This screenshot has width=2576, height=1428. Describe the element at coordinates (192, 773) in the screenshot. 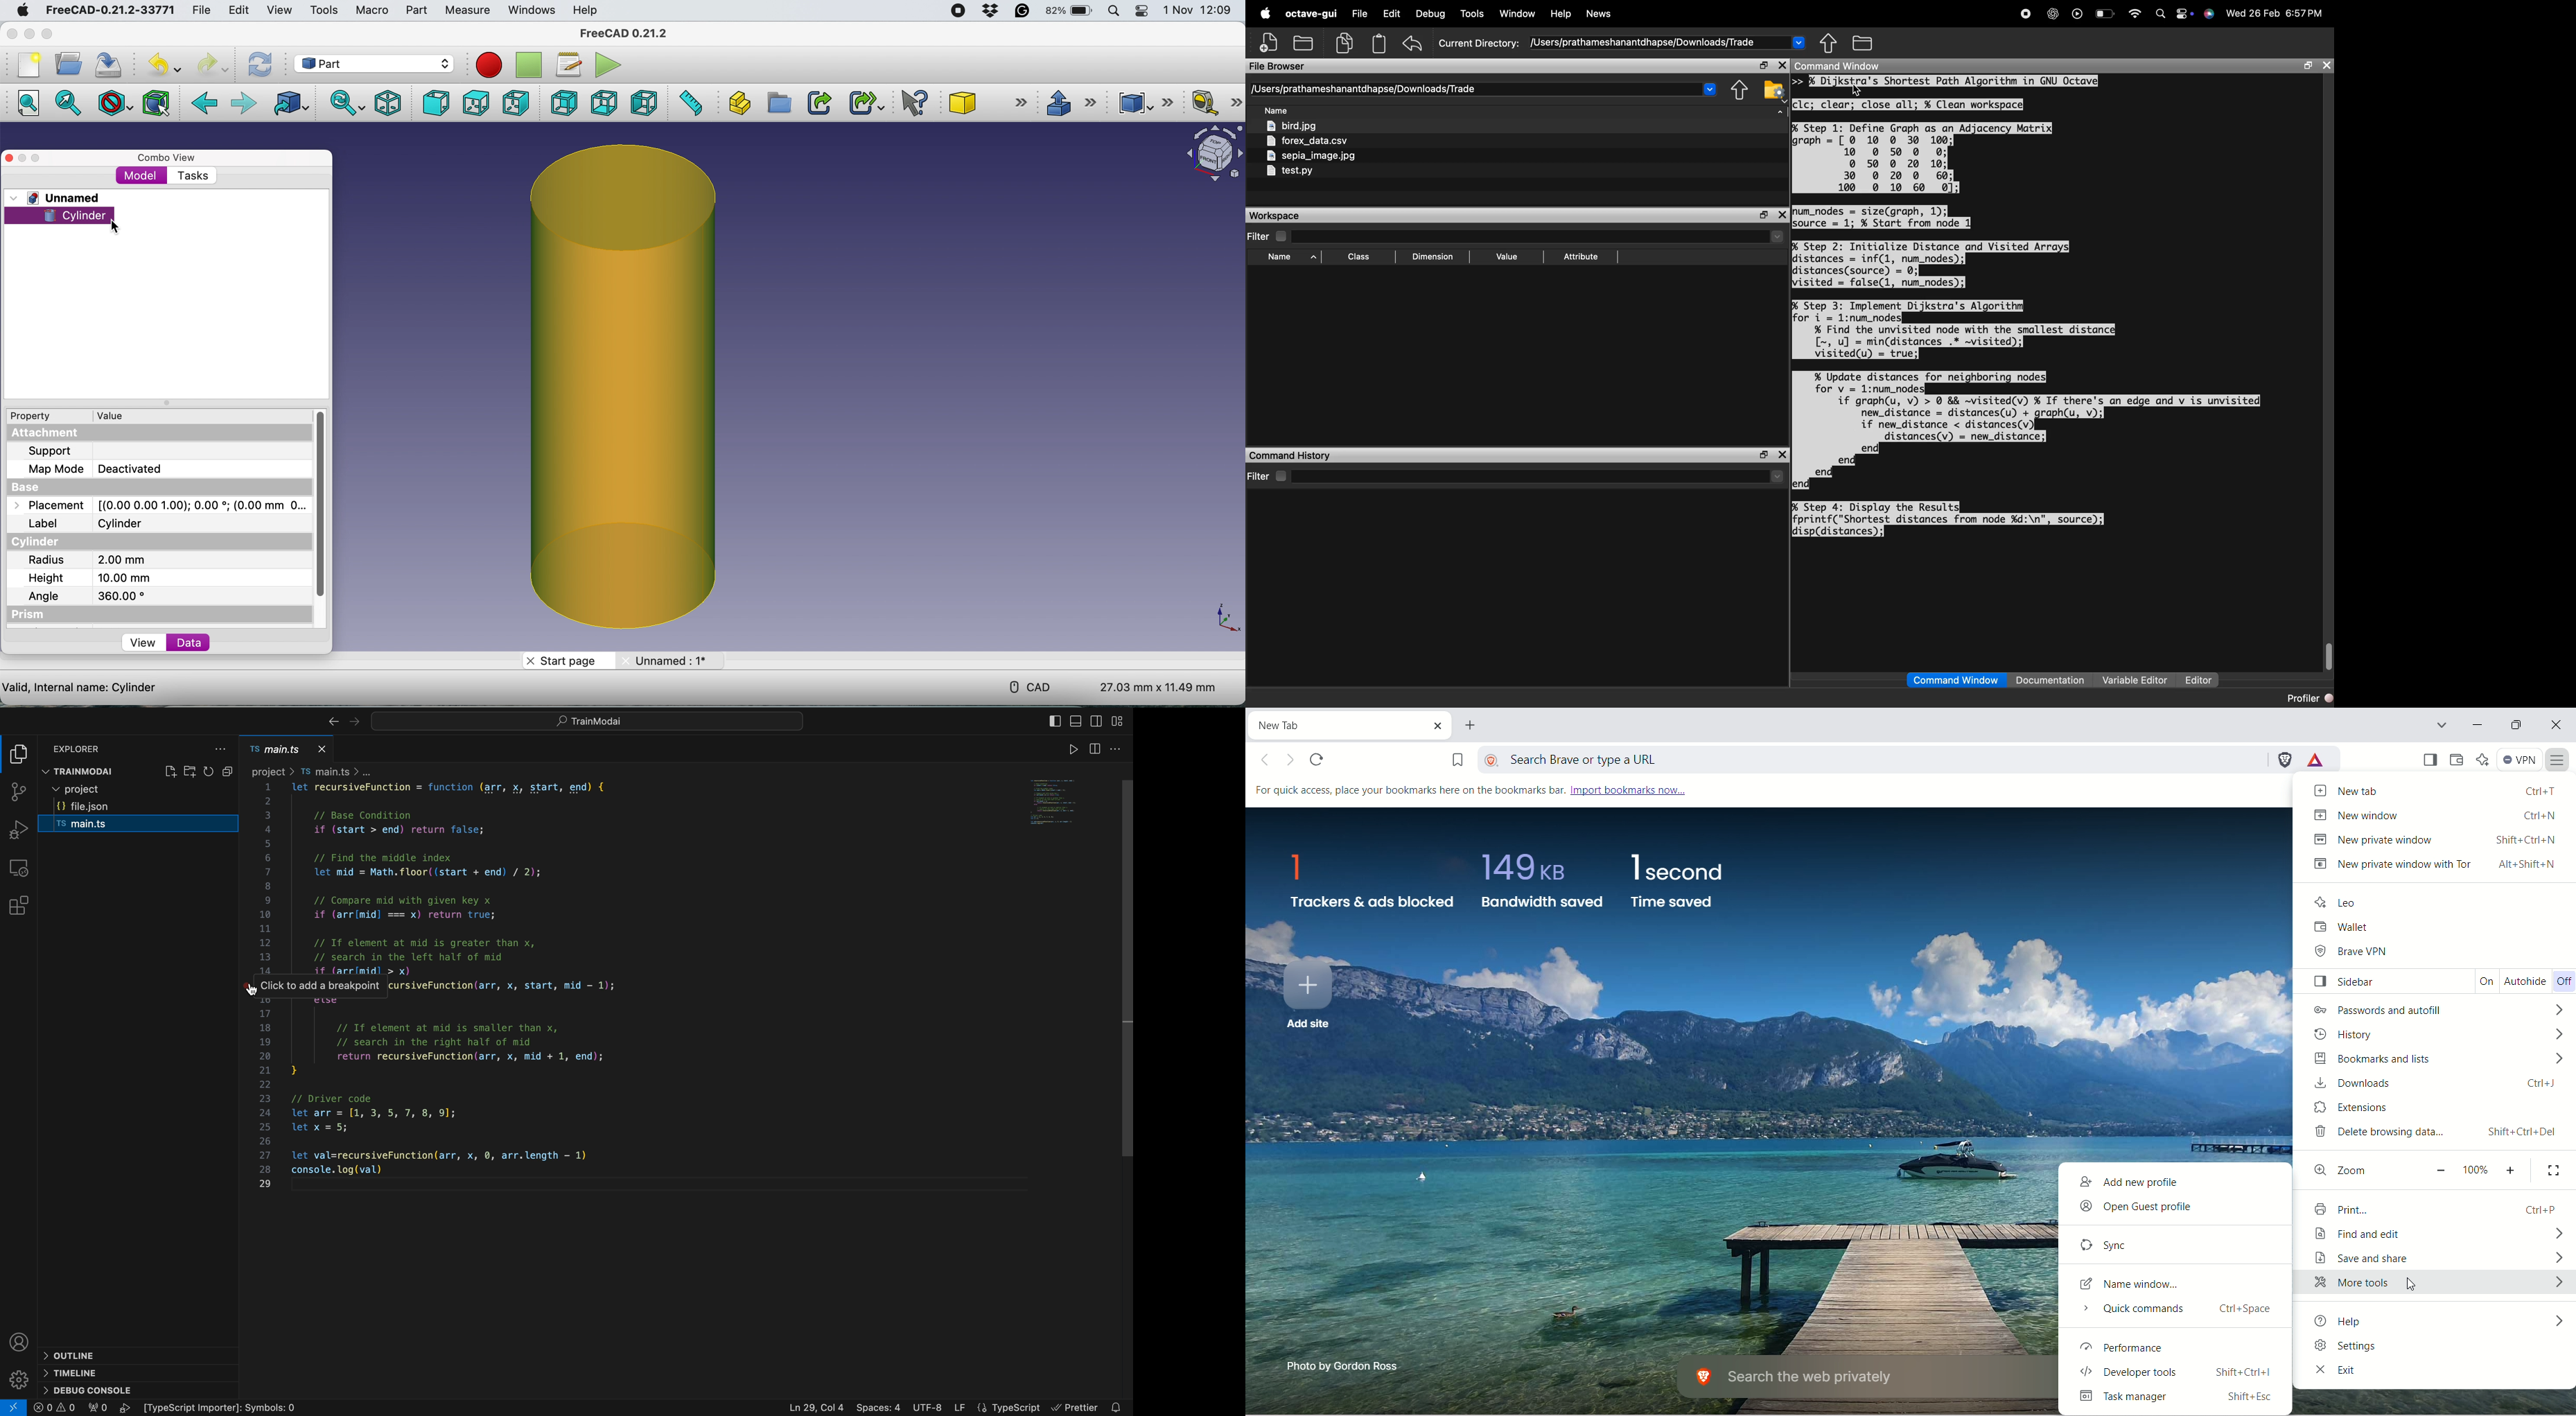

I see `create folder` at that location.